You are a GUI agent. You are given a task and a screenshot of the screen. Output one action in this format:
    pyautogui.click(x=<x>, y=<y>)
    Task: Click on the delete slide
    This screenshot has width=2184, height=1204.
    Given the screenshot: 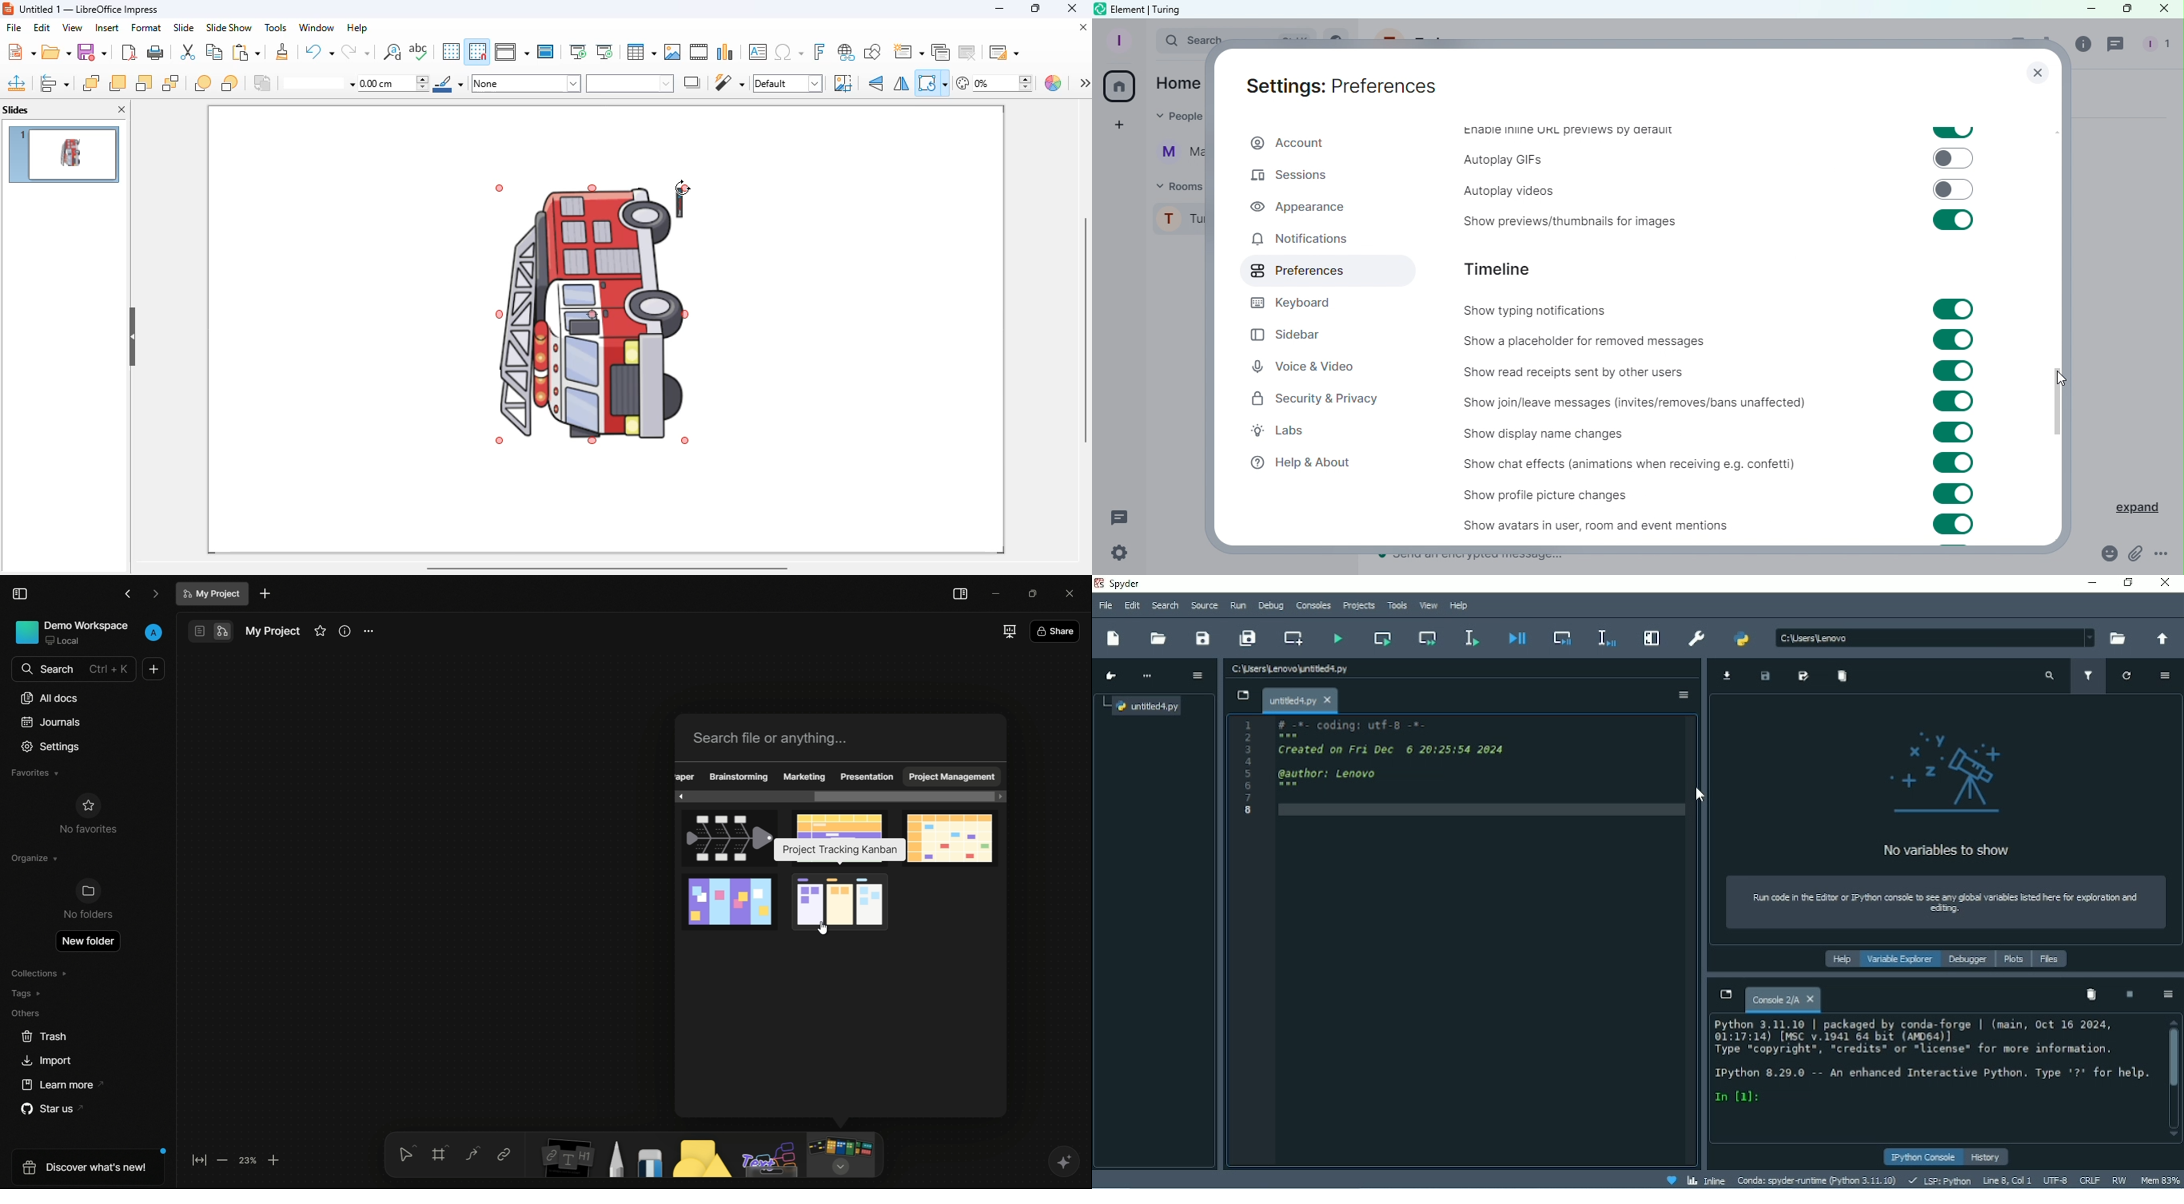 What is the action you would take?
    pyautogui.click(x=967, y=51)
    